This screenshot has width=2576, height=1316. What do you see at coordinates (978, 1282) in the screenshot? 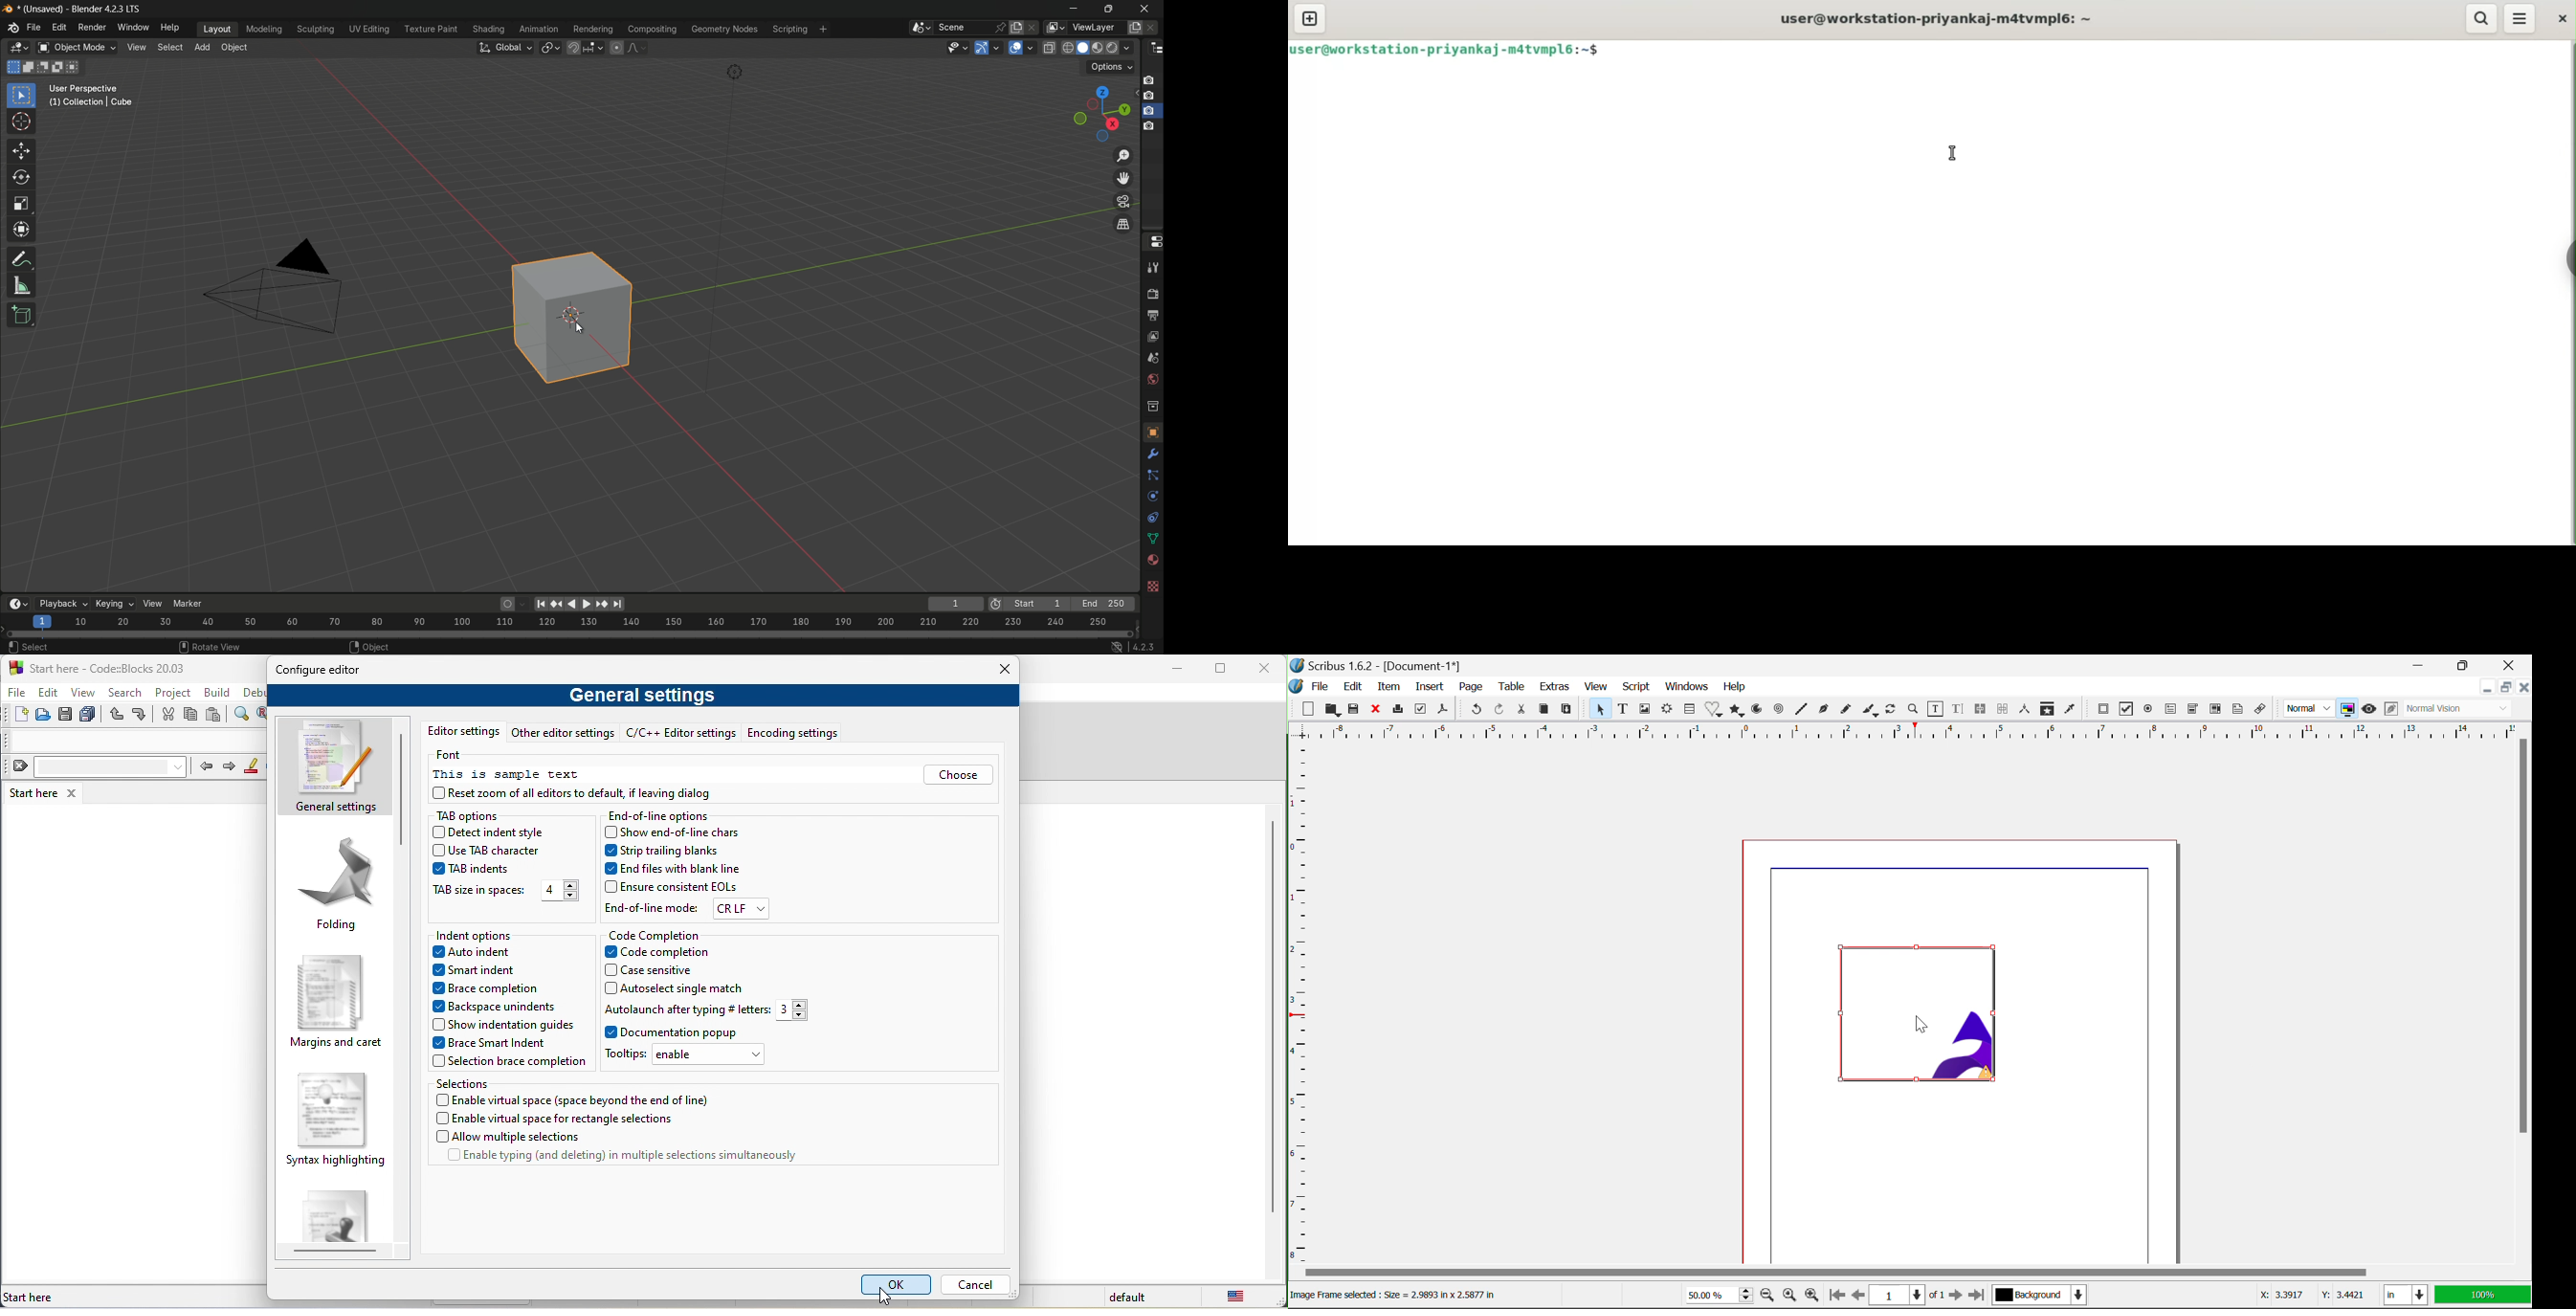
I see `cancel` at bounding box center [978, 1282].